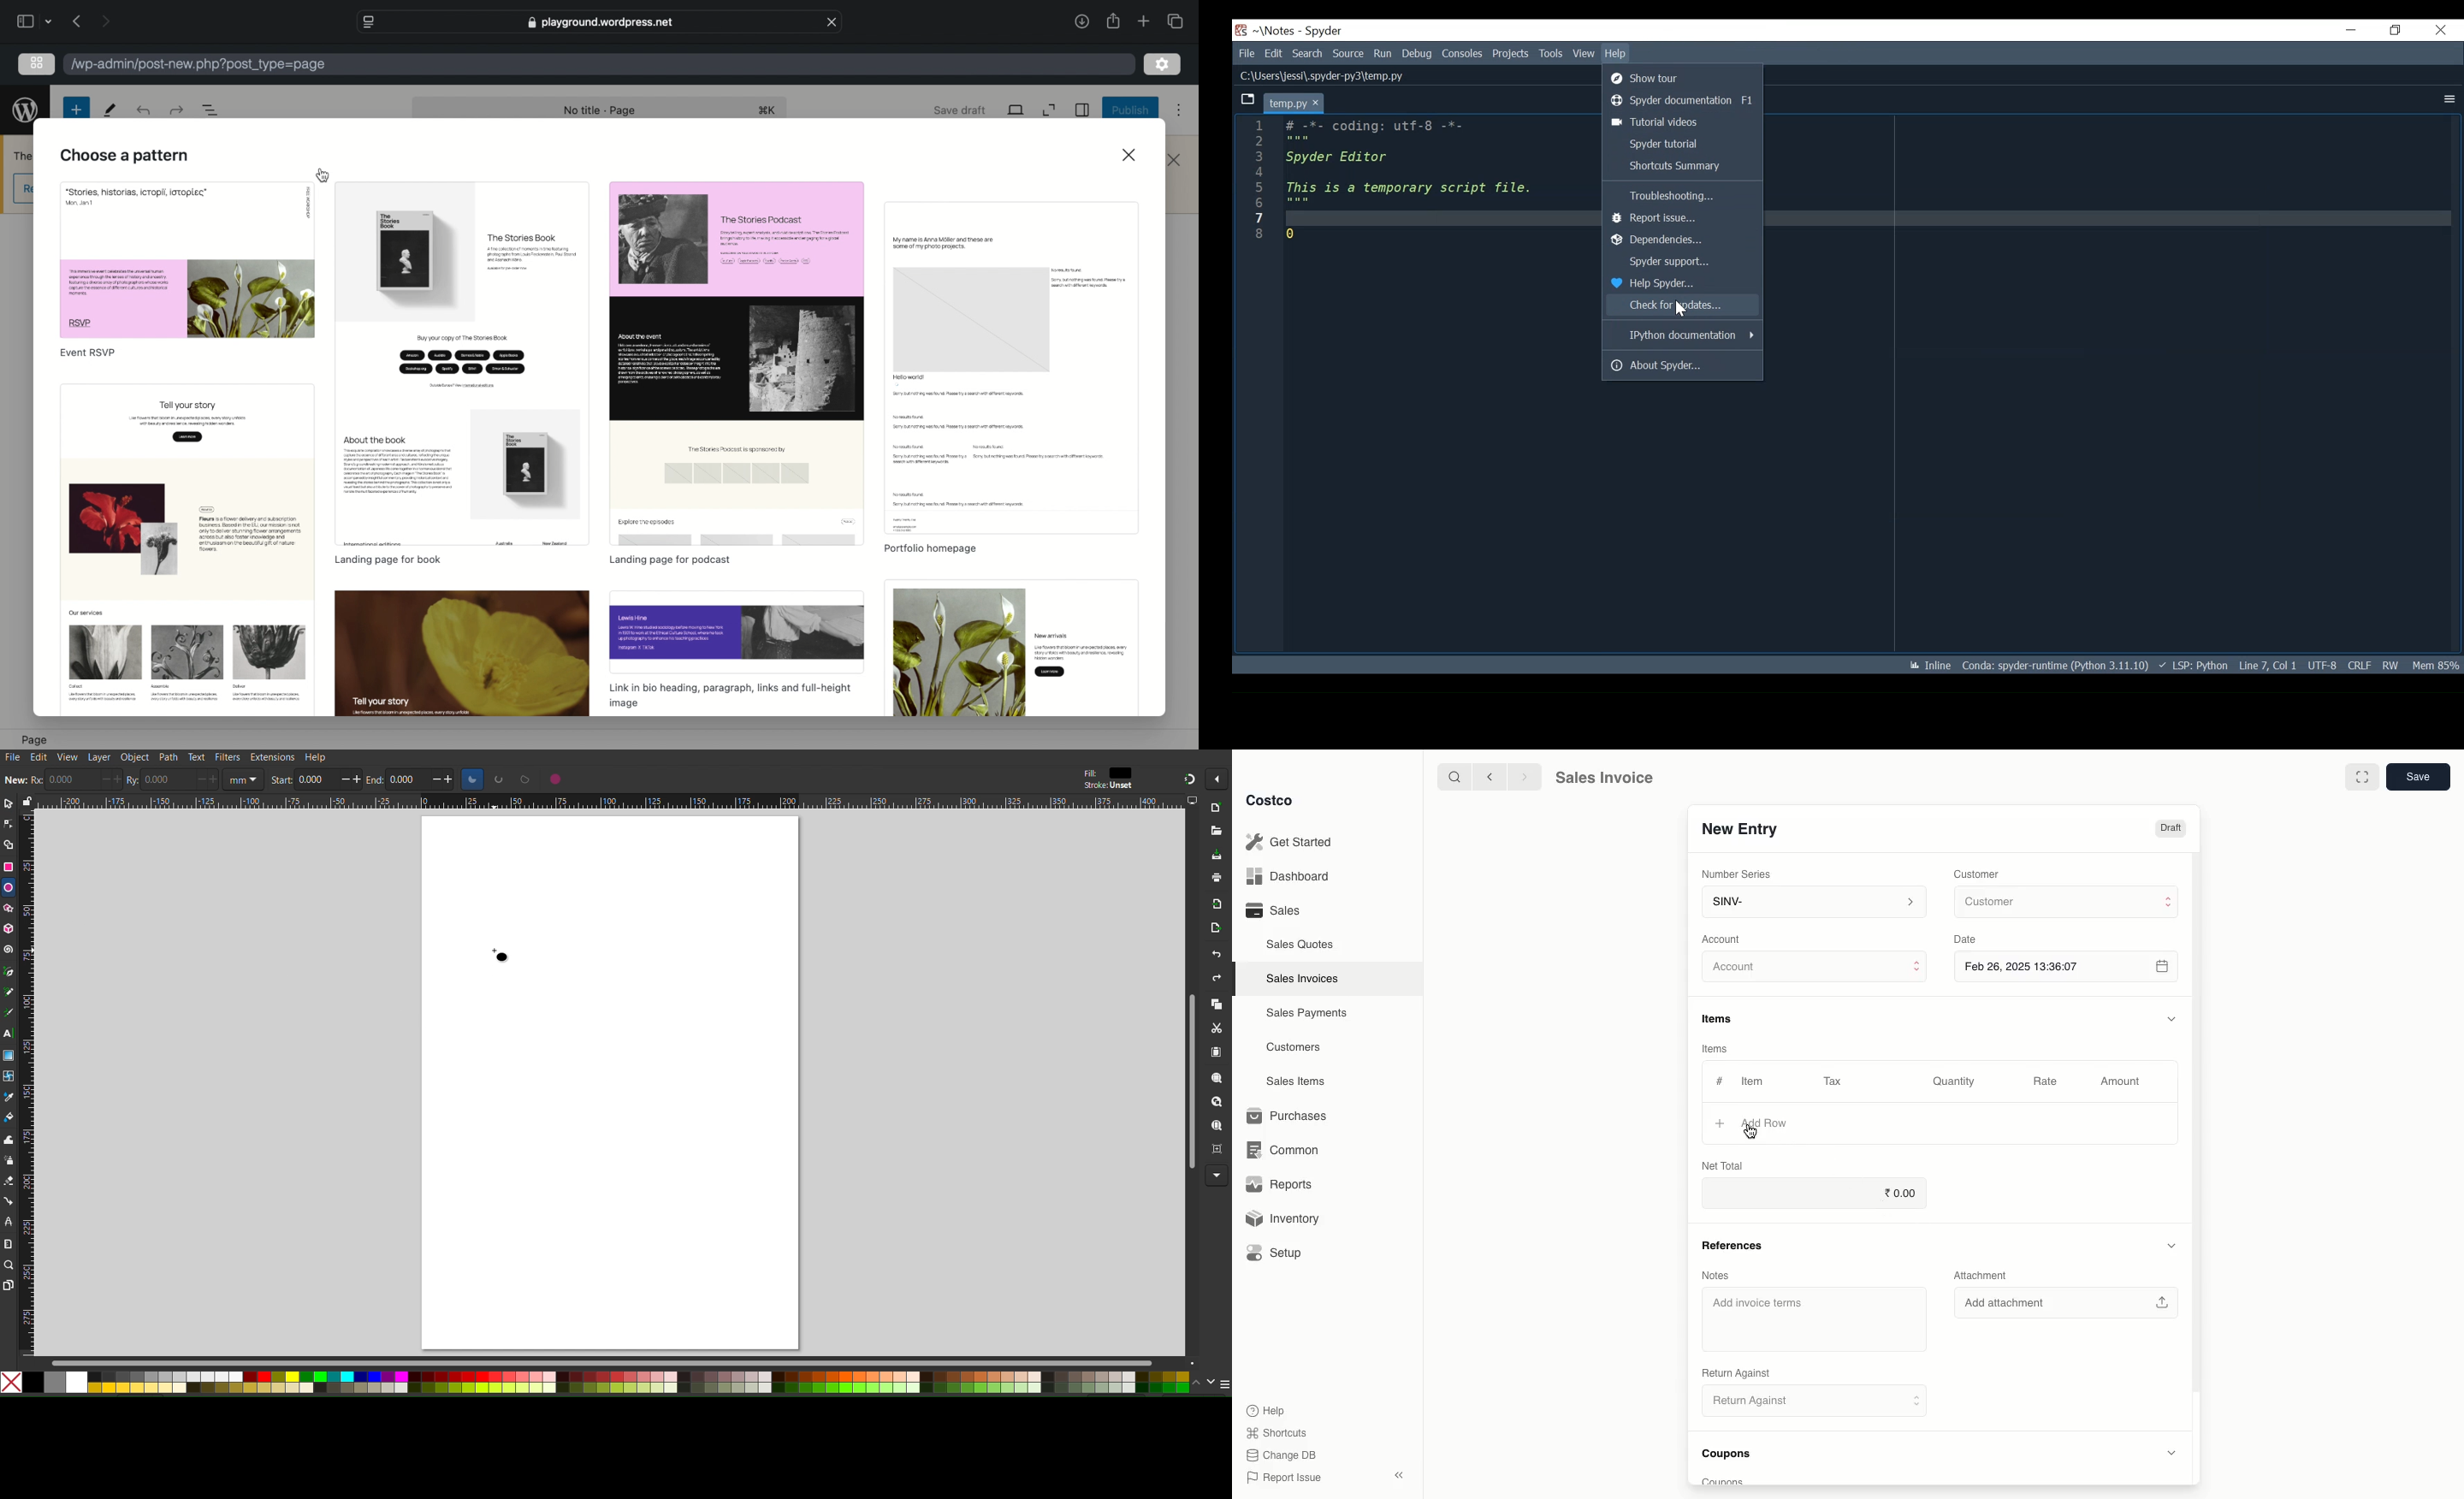 The image size is (2464, 1512). What do you see at coordinates (196, 757) in the screenshot?
I see `Text` at bounding box center [196, 757].